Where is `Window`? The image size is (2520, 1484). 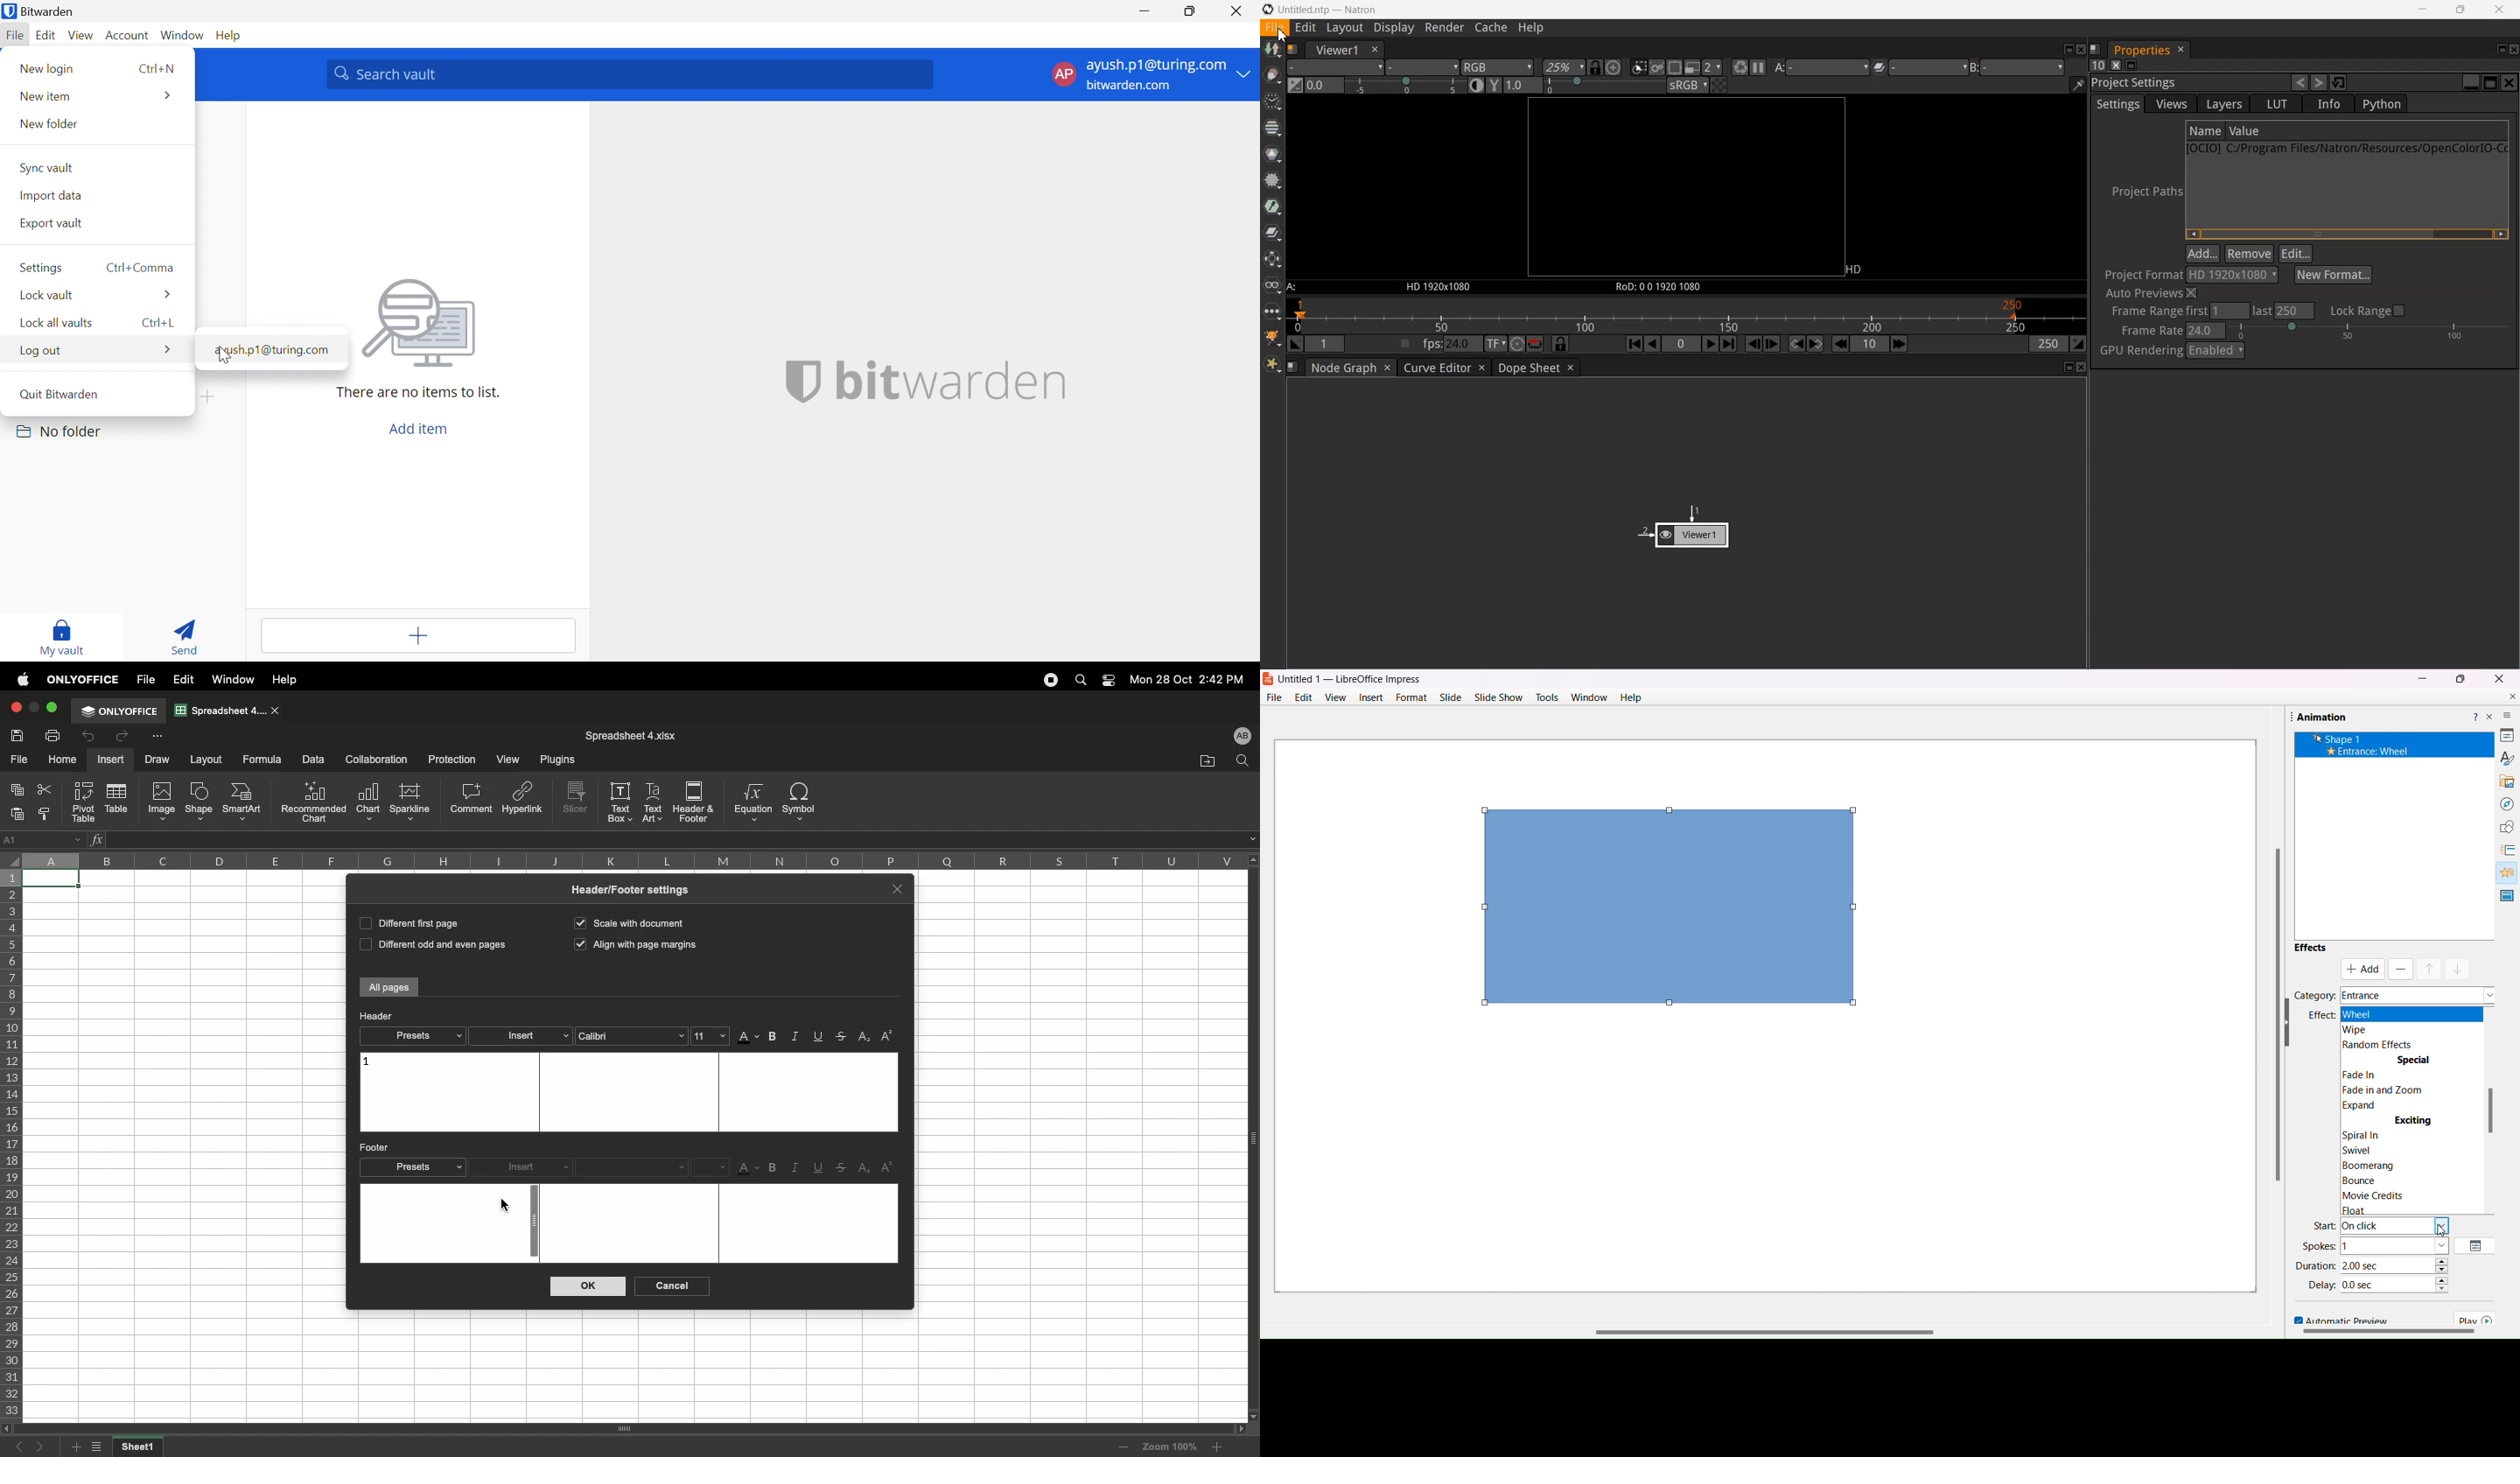
Window is located at coordinates (236, 680).